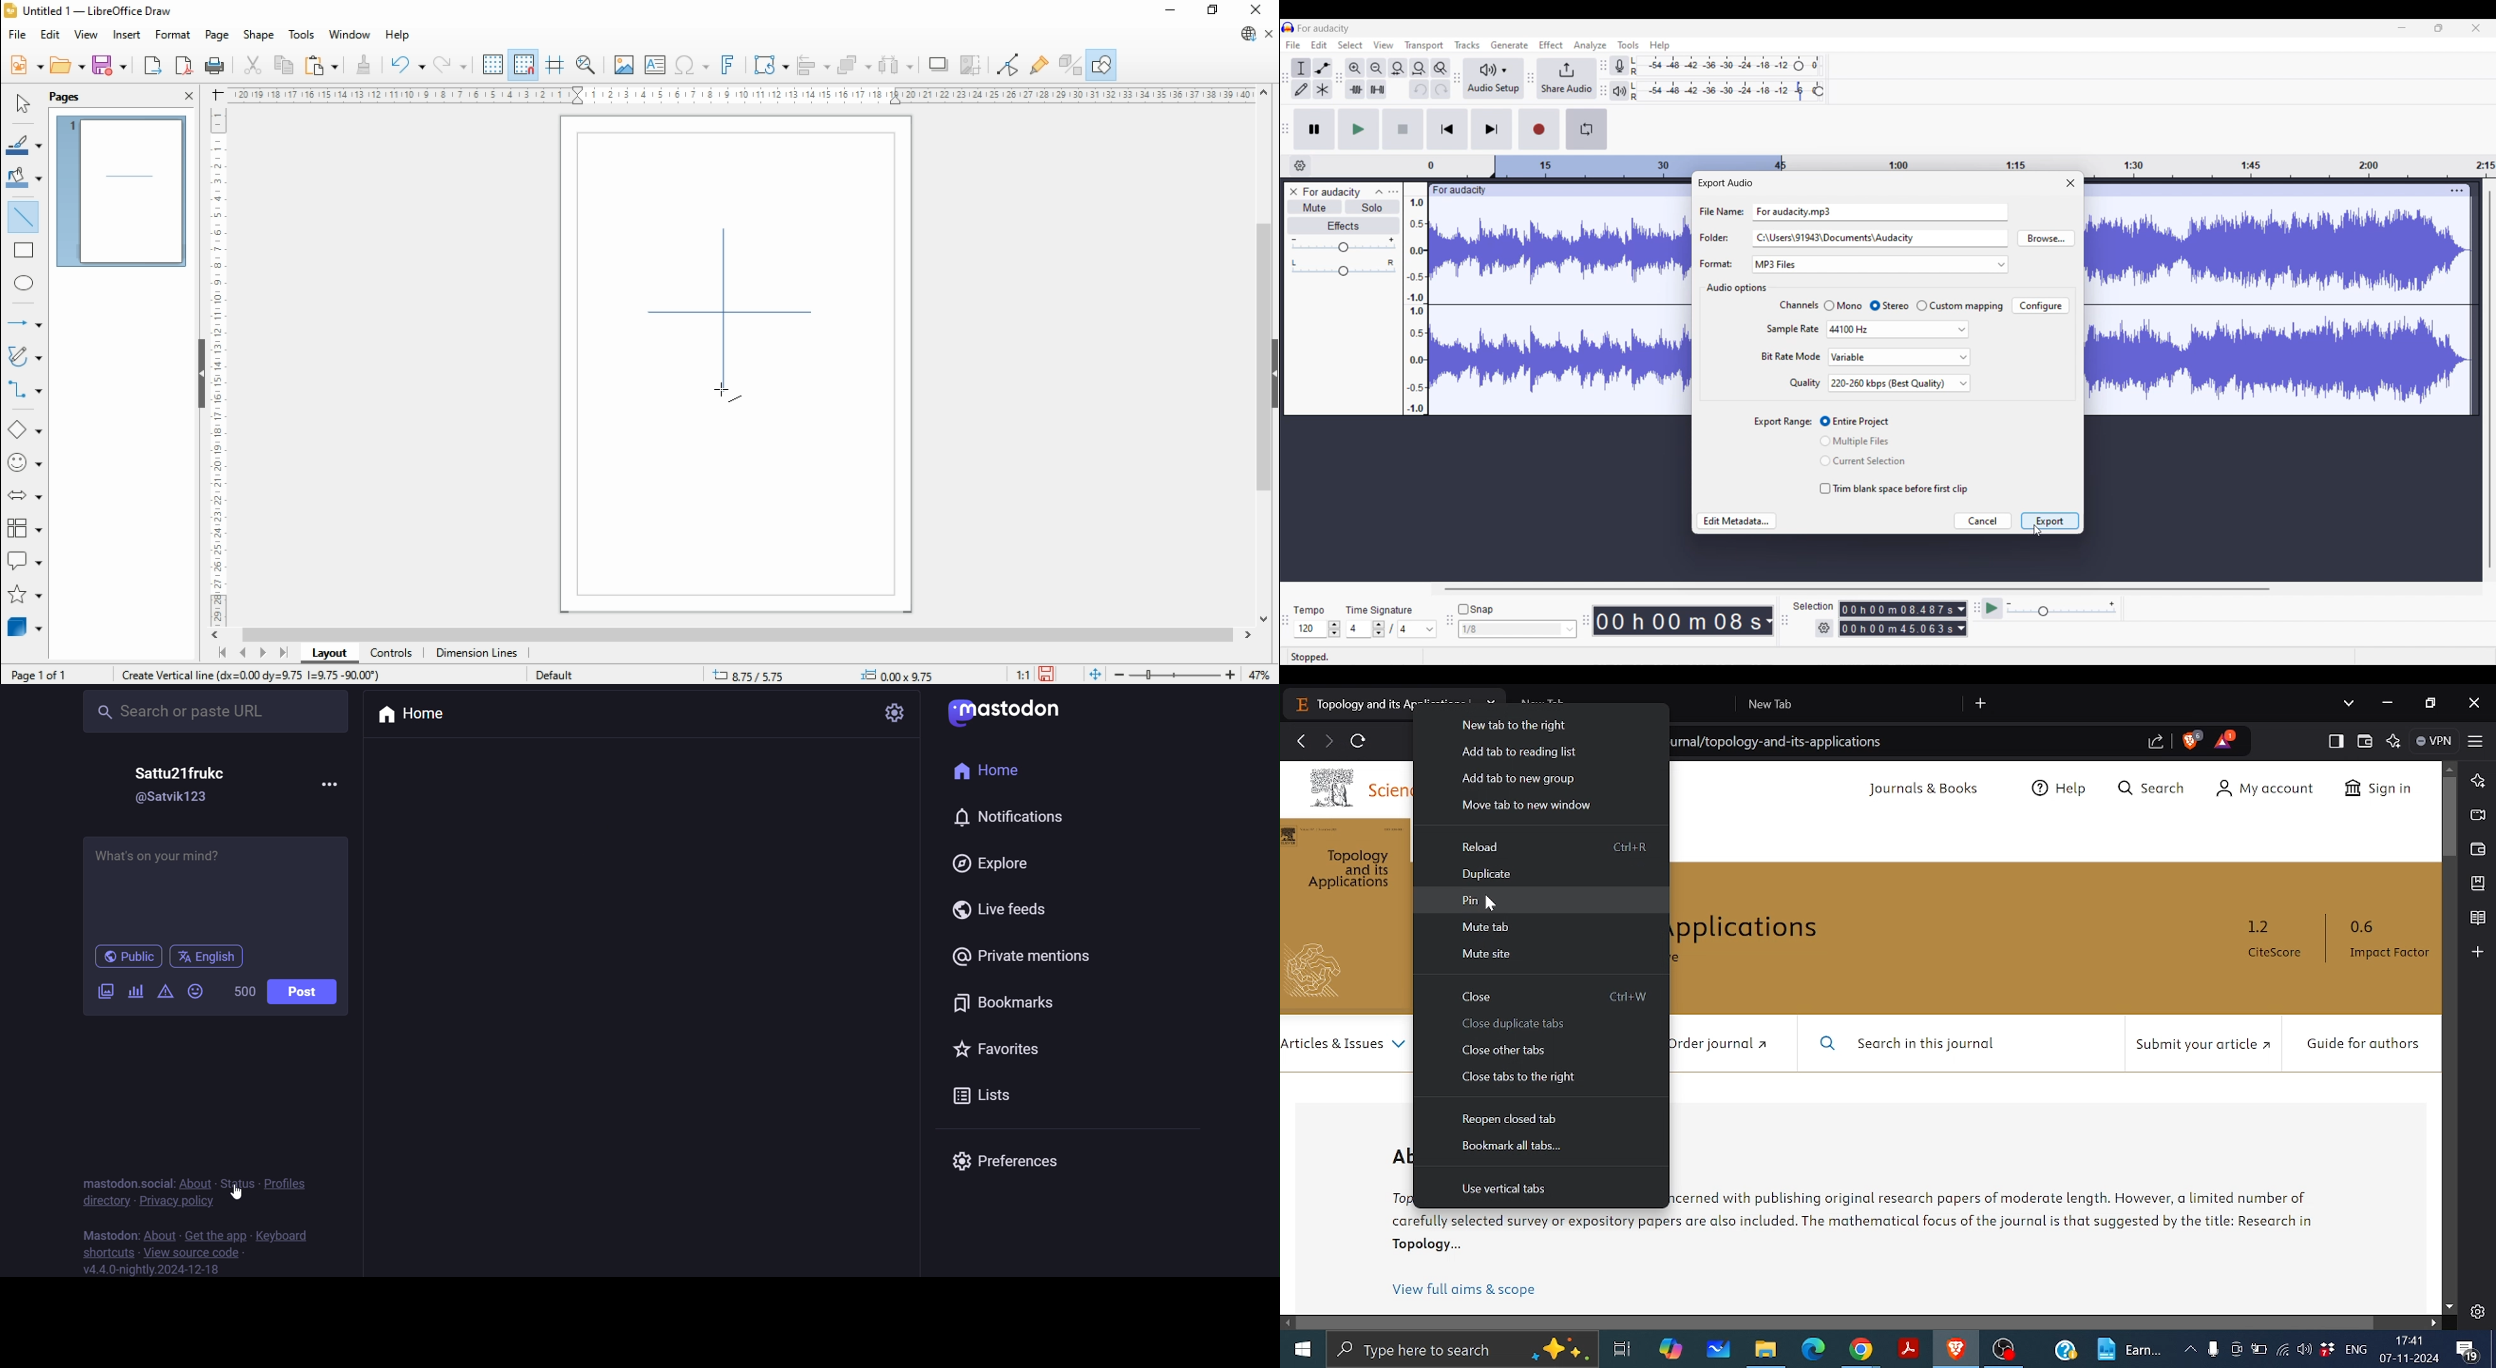 The image size is (2520, 1372). What do you see at coordinates (218, 366) in the screenshot?
I see `Scale` at bounding box center [218, 366].